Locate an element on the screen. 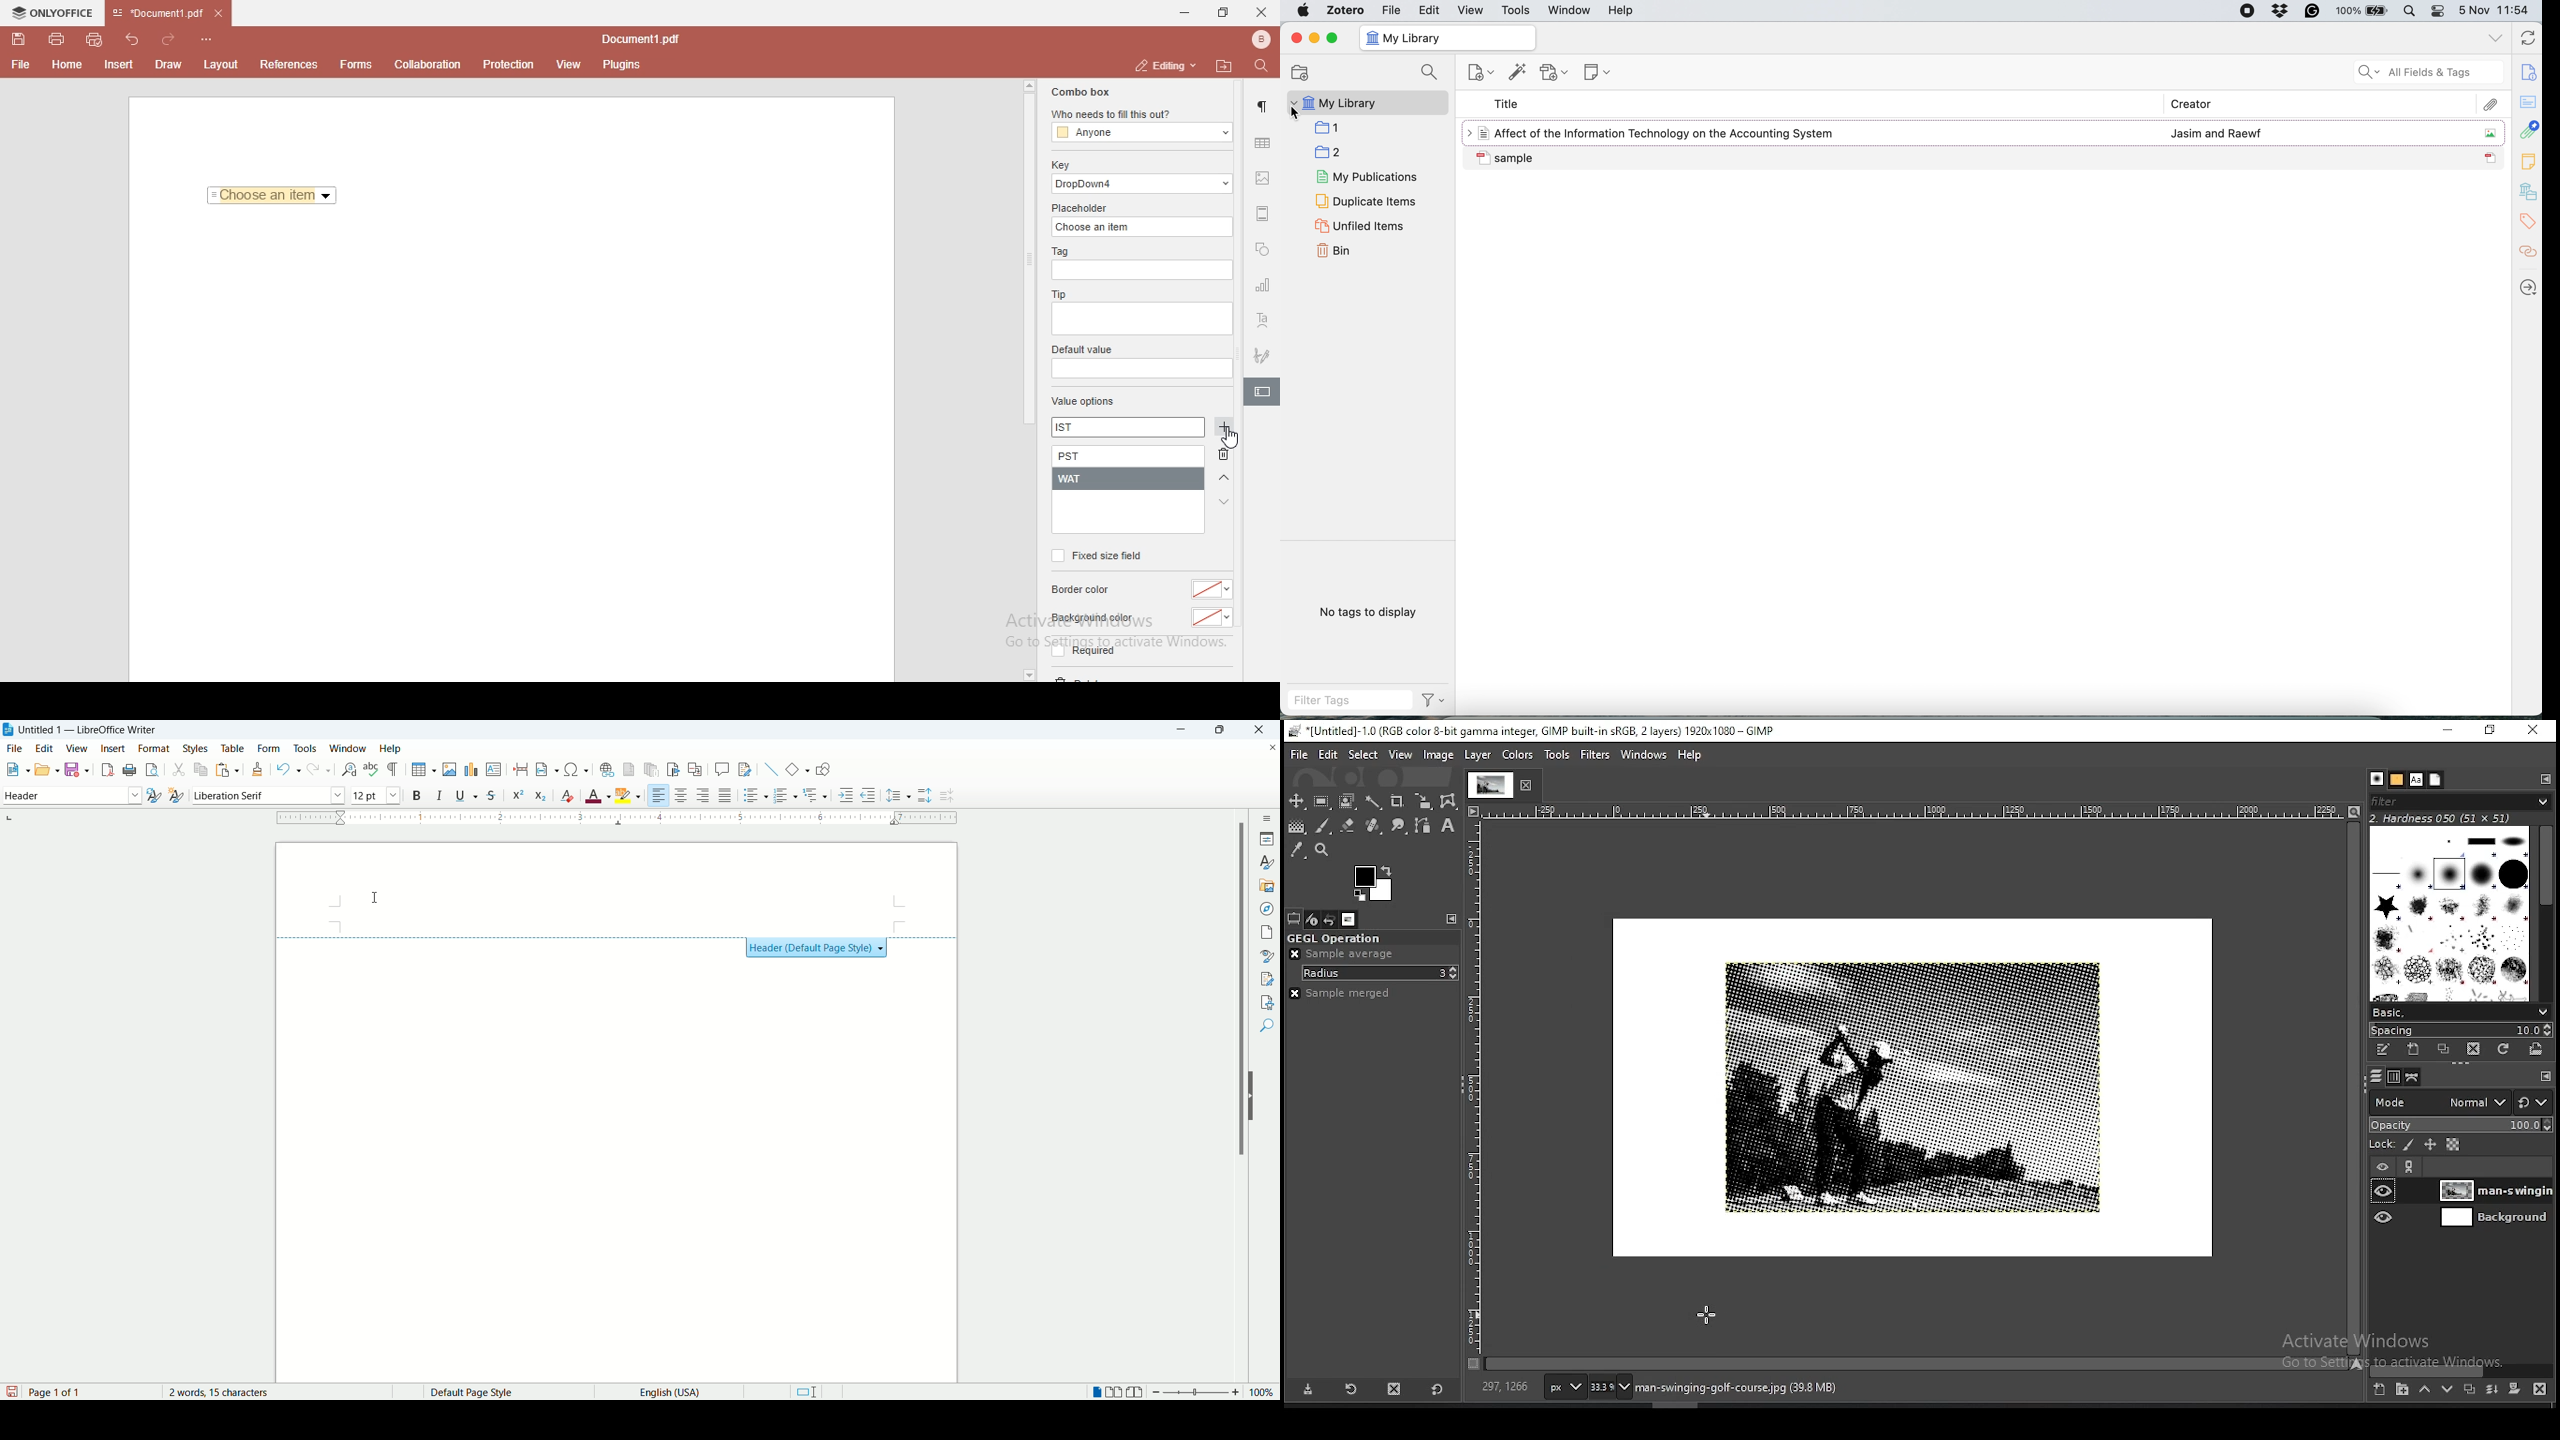  tools is located at coordinates (1514, 10).